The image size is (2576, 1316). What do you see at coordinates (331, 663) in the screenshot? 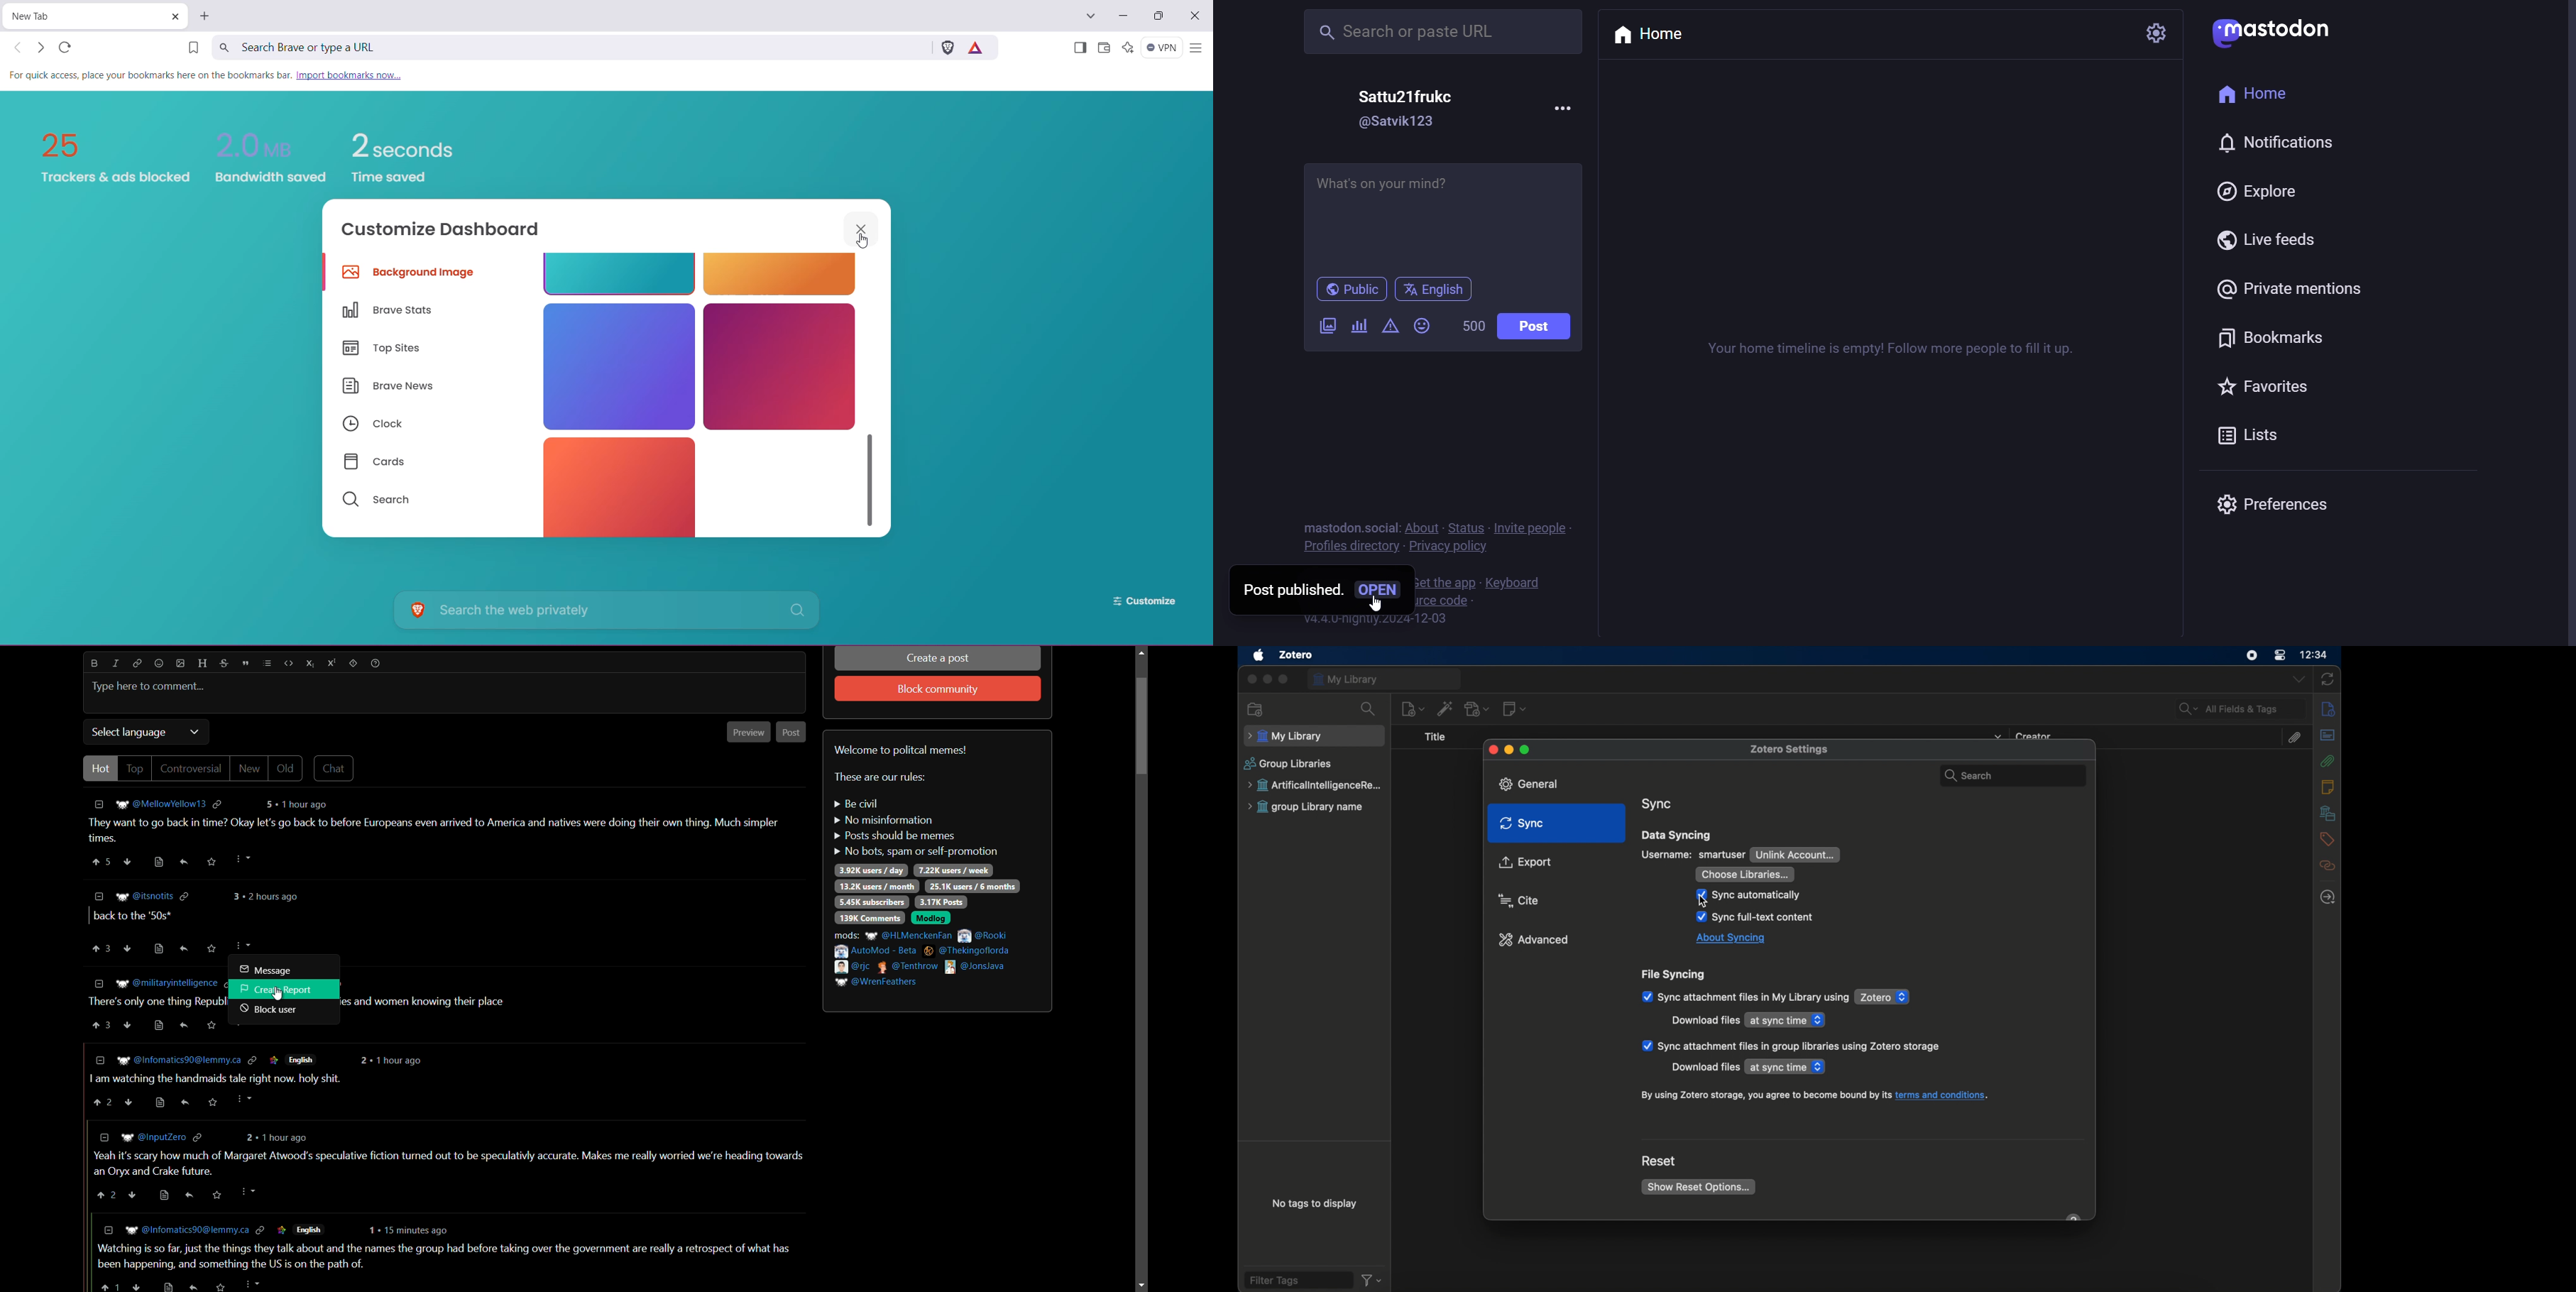
I see `superscript` at bounding box center [331, 663].